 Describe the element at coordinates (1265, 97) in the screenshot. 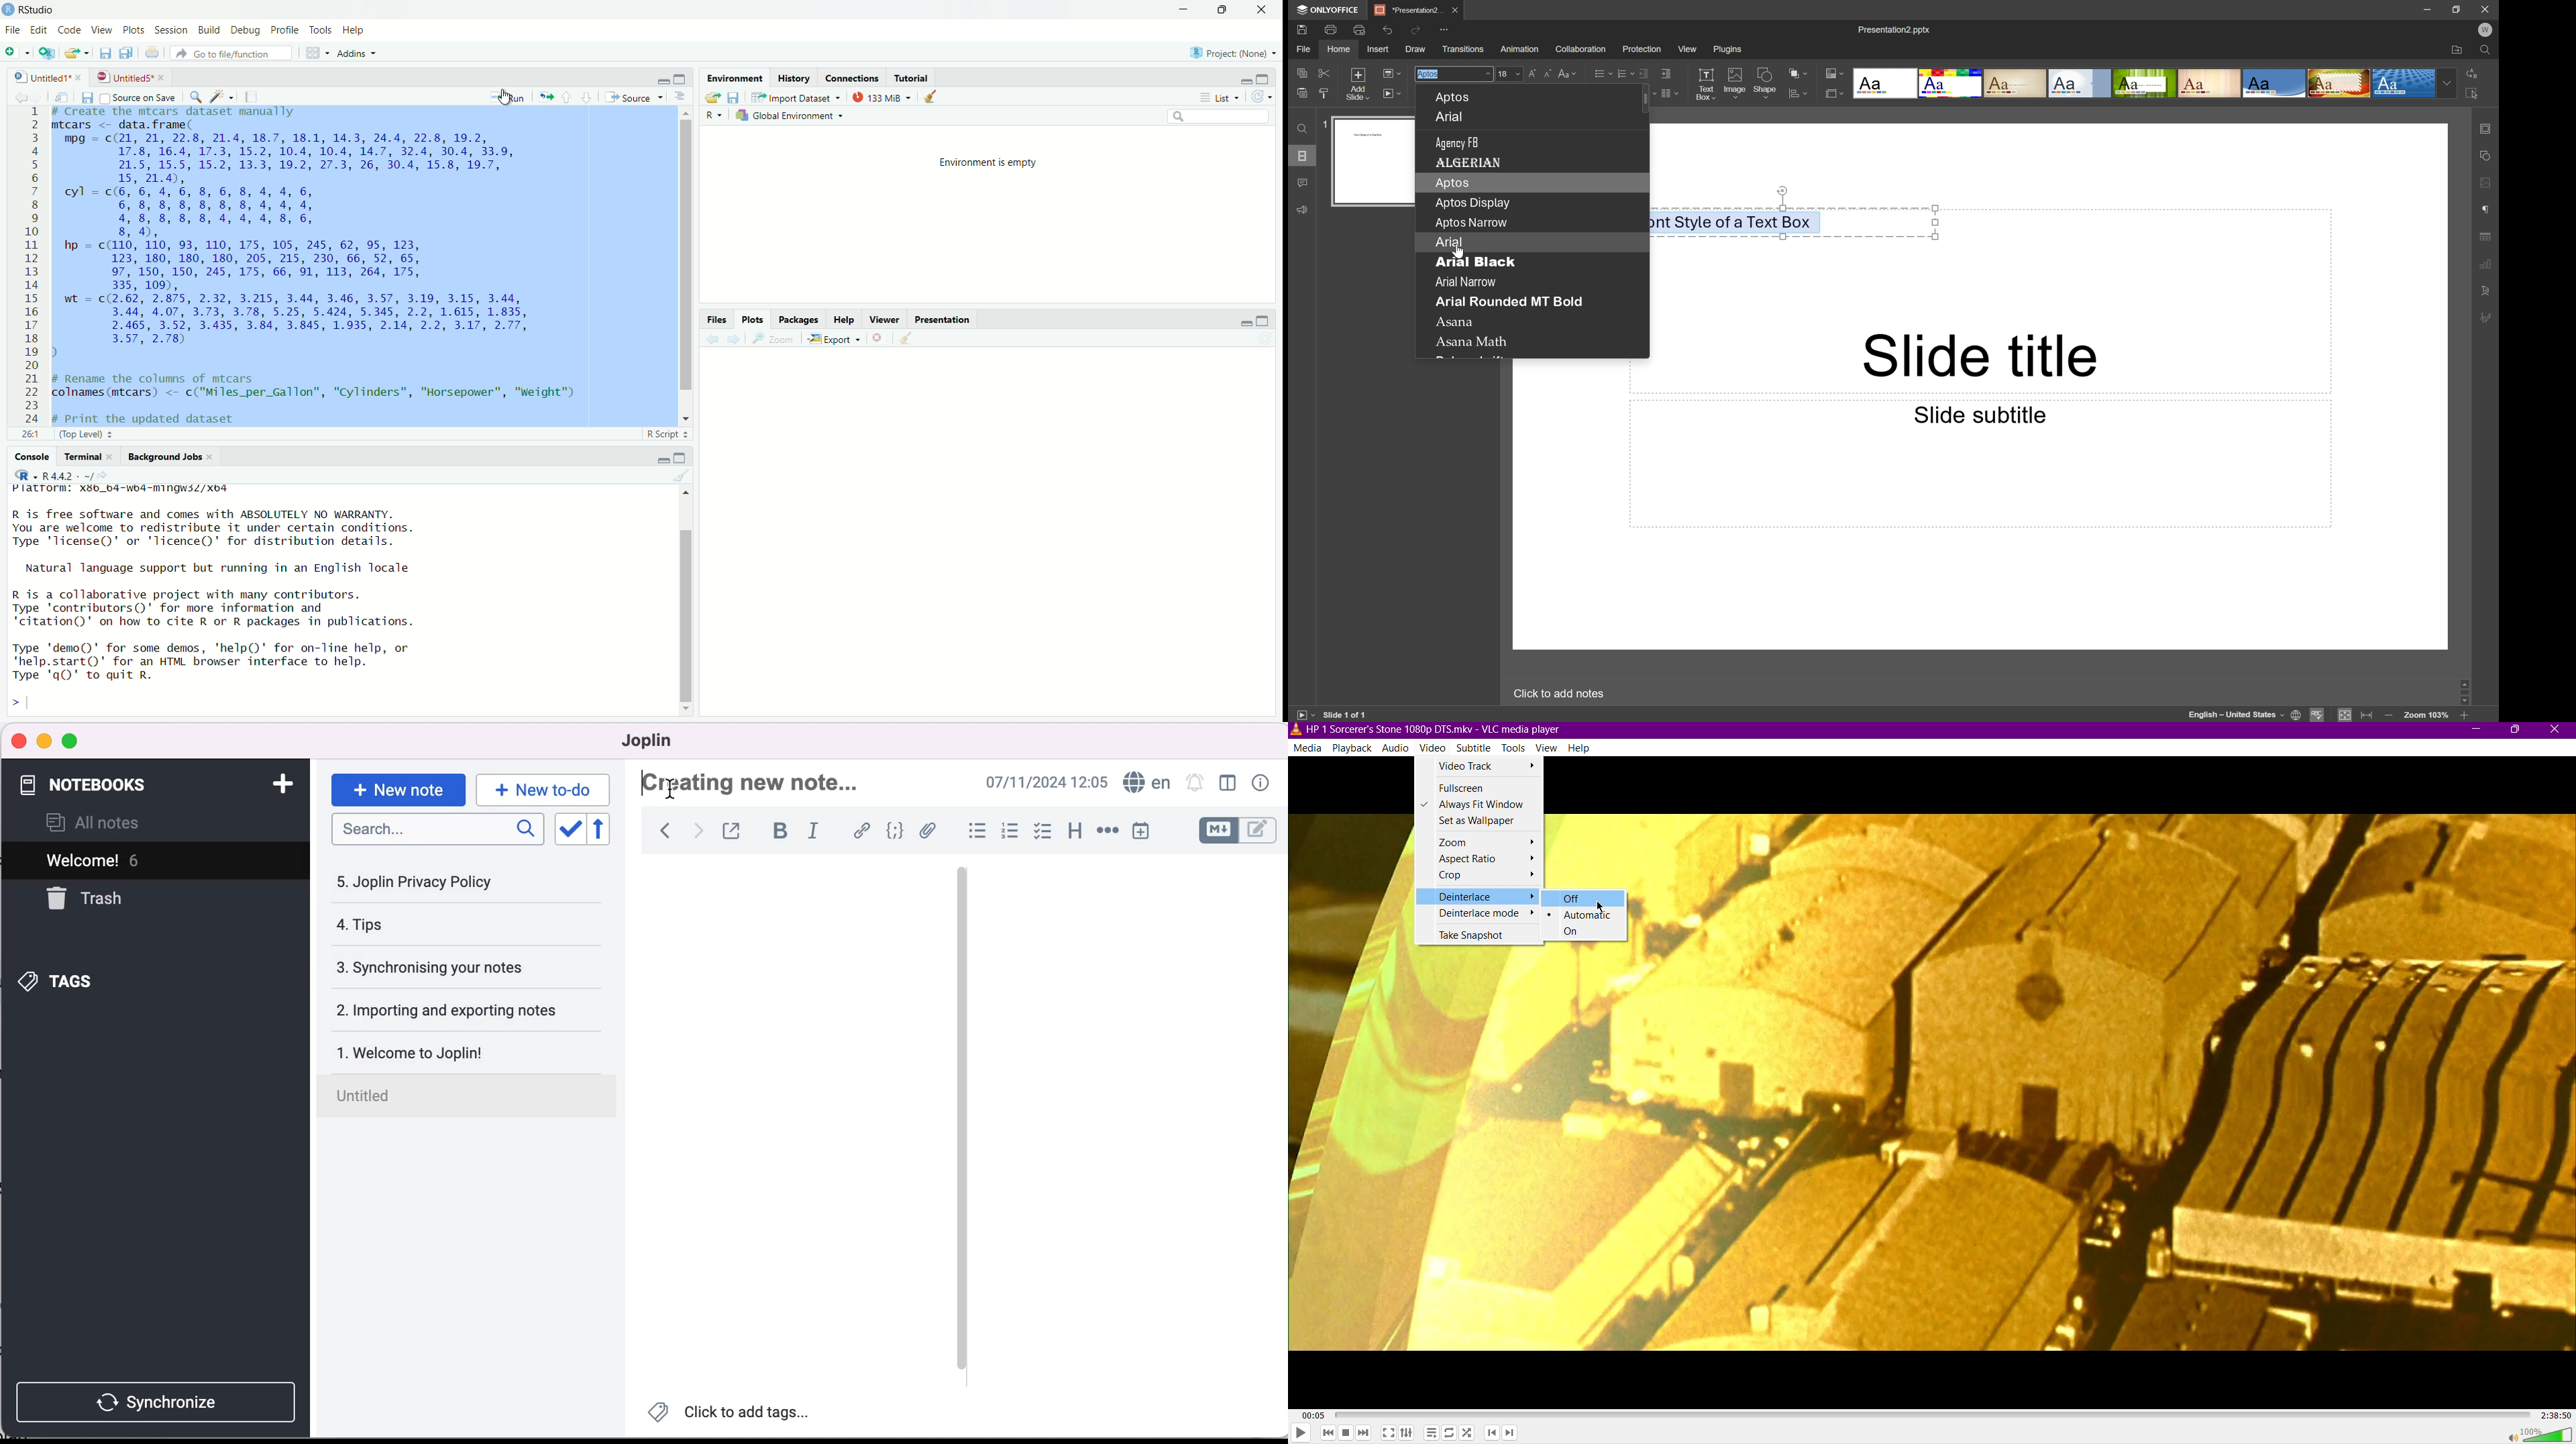

I see `refresh` at that location.